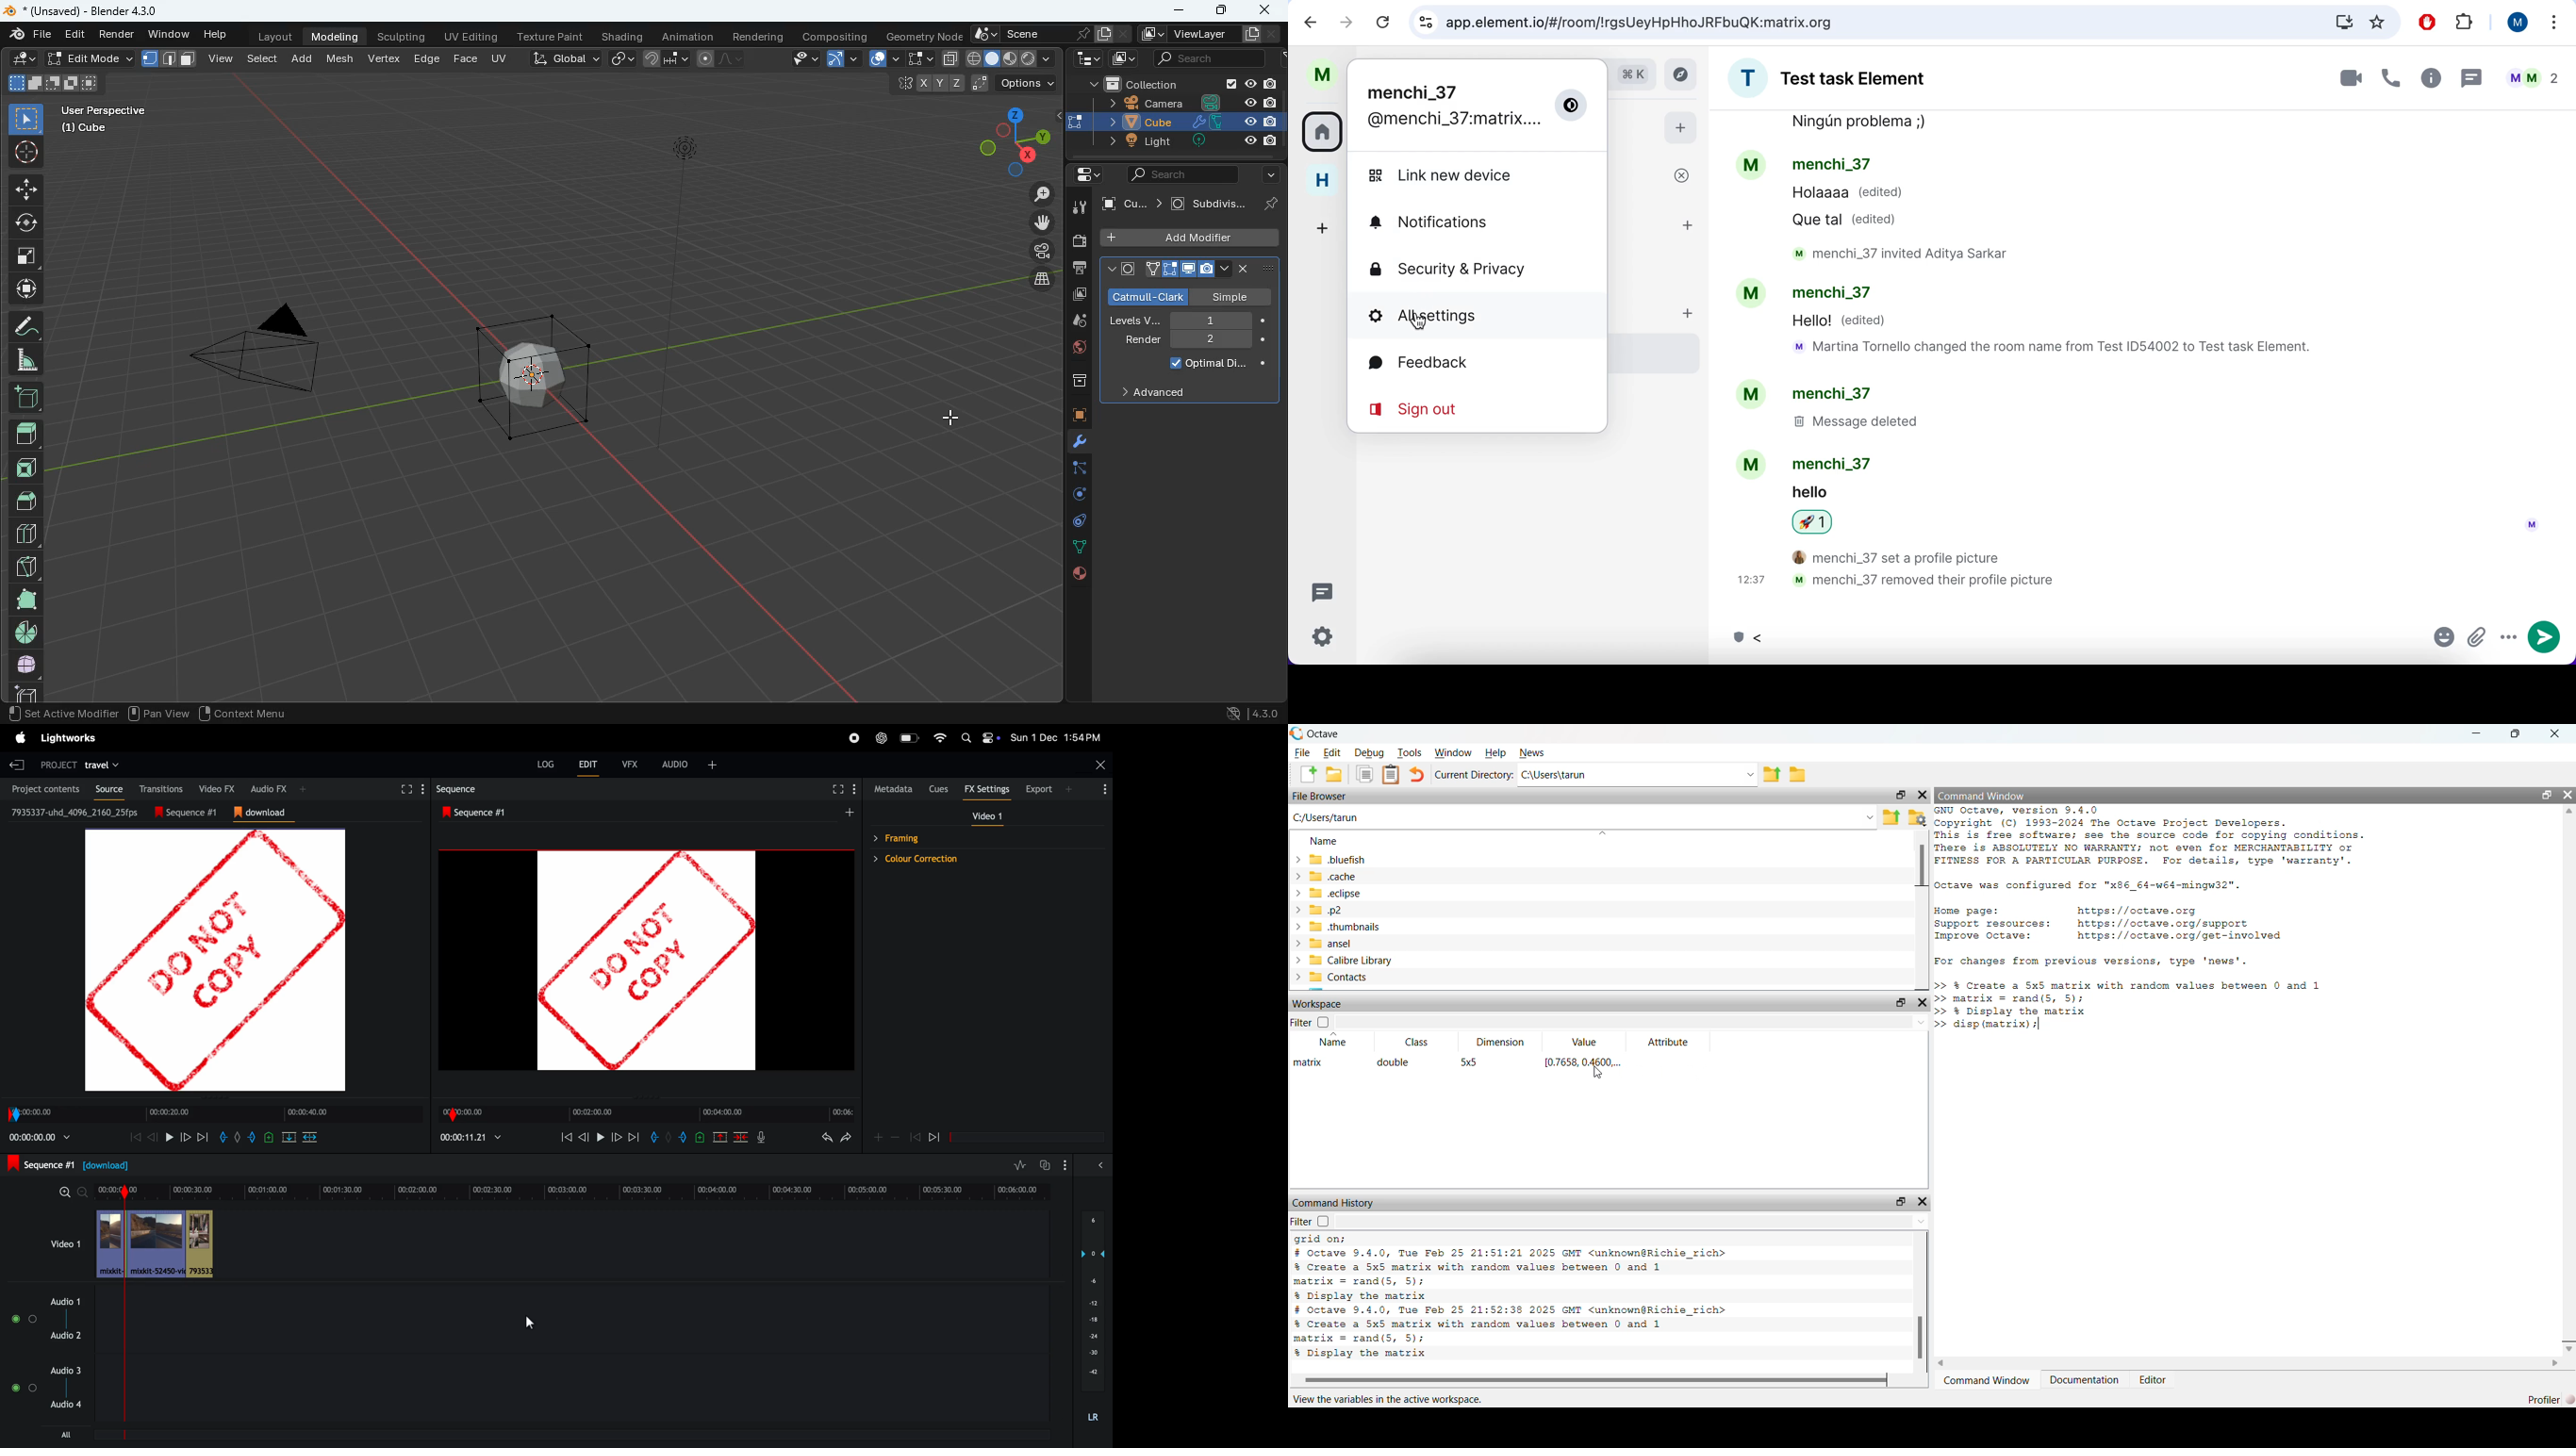 This screenshot has width=2576, height=1456. I want to click on diagonal, so click(25, 568).